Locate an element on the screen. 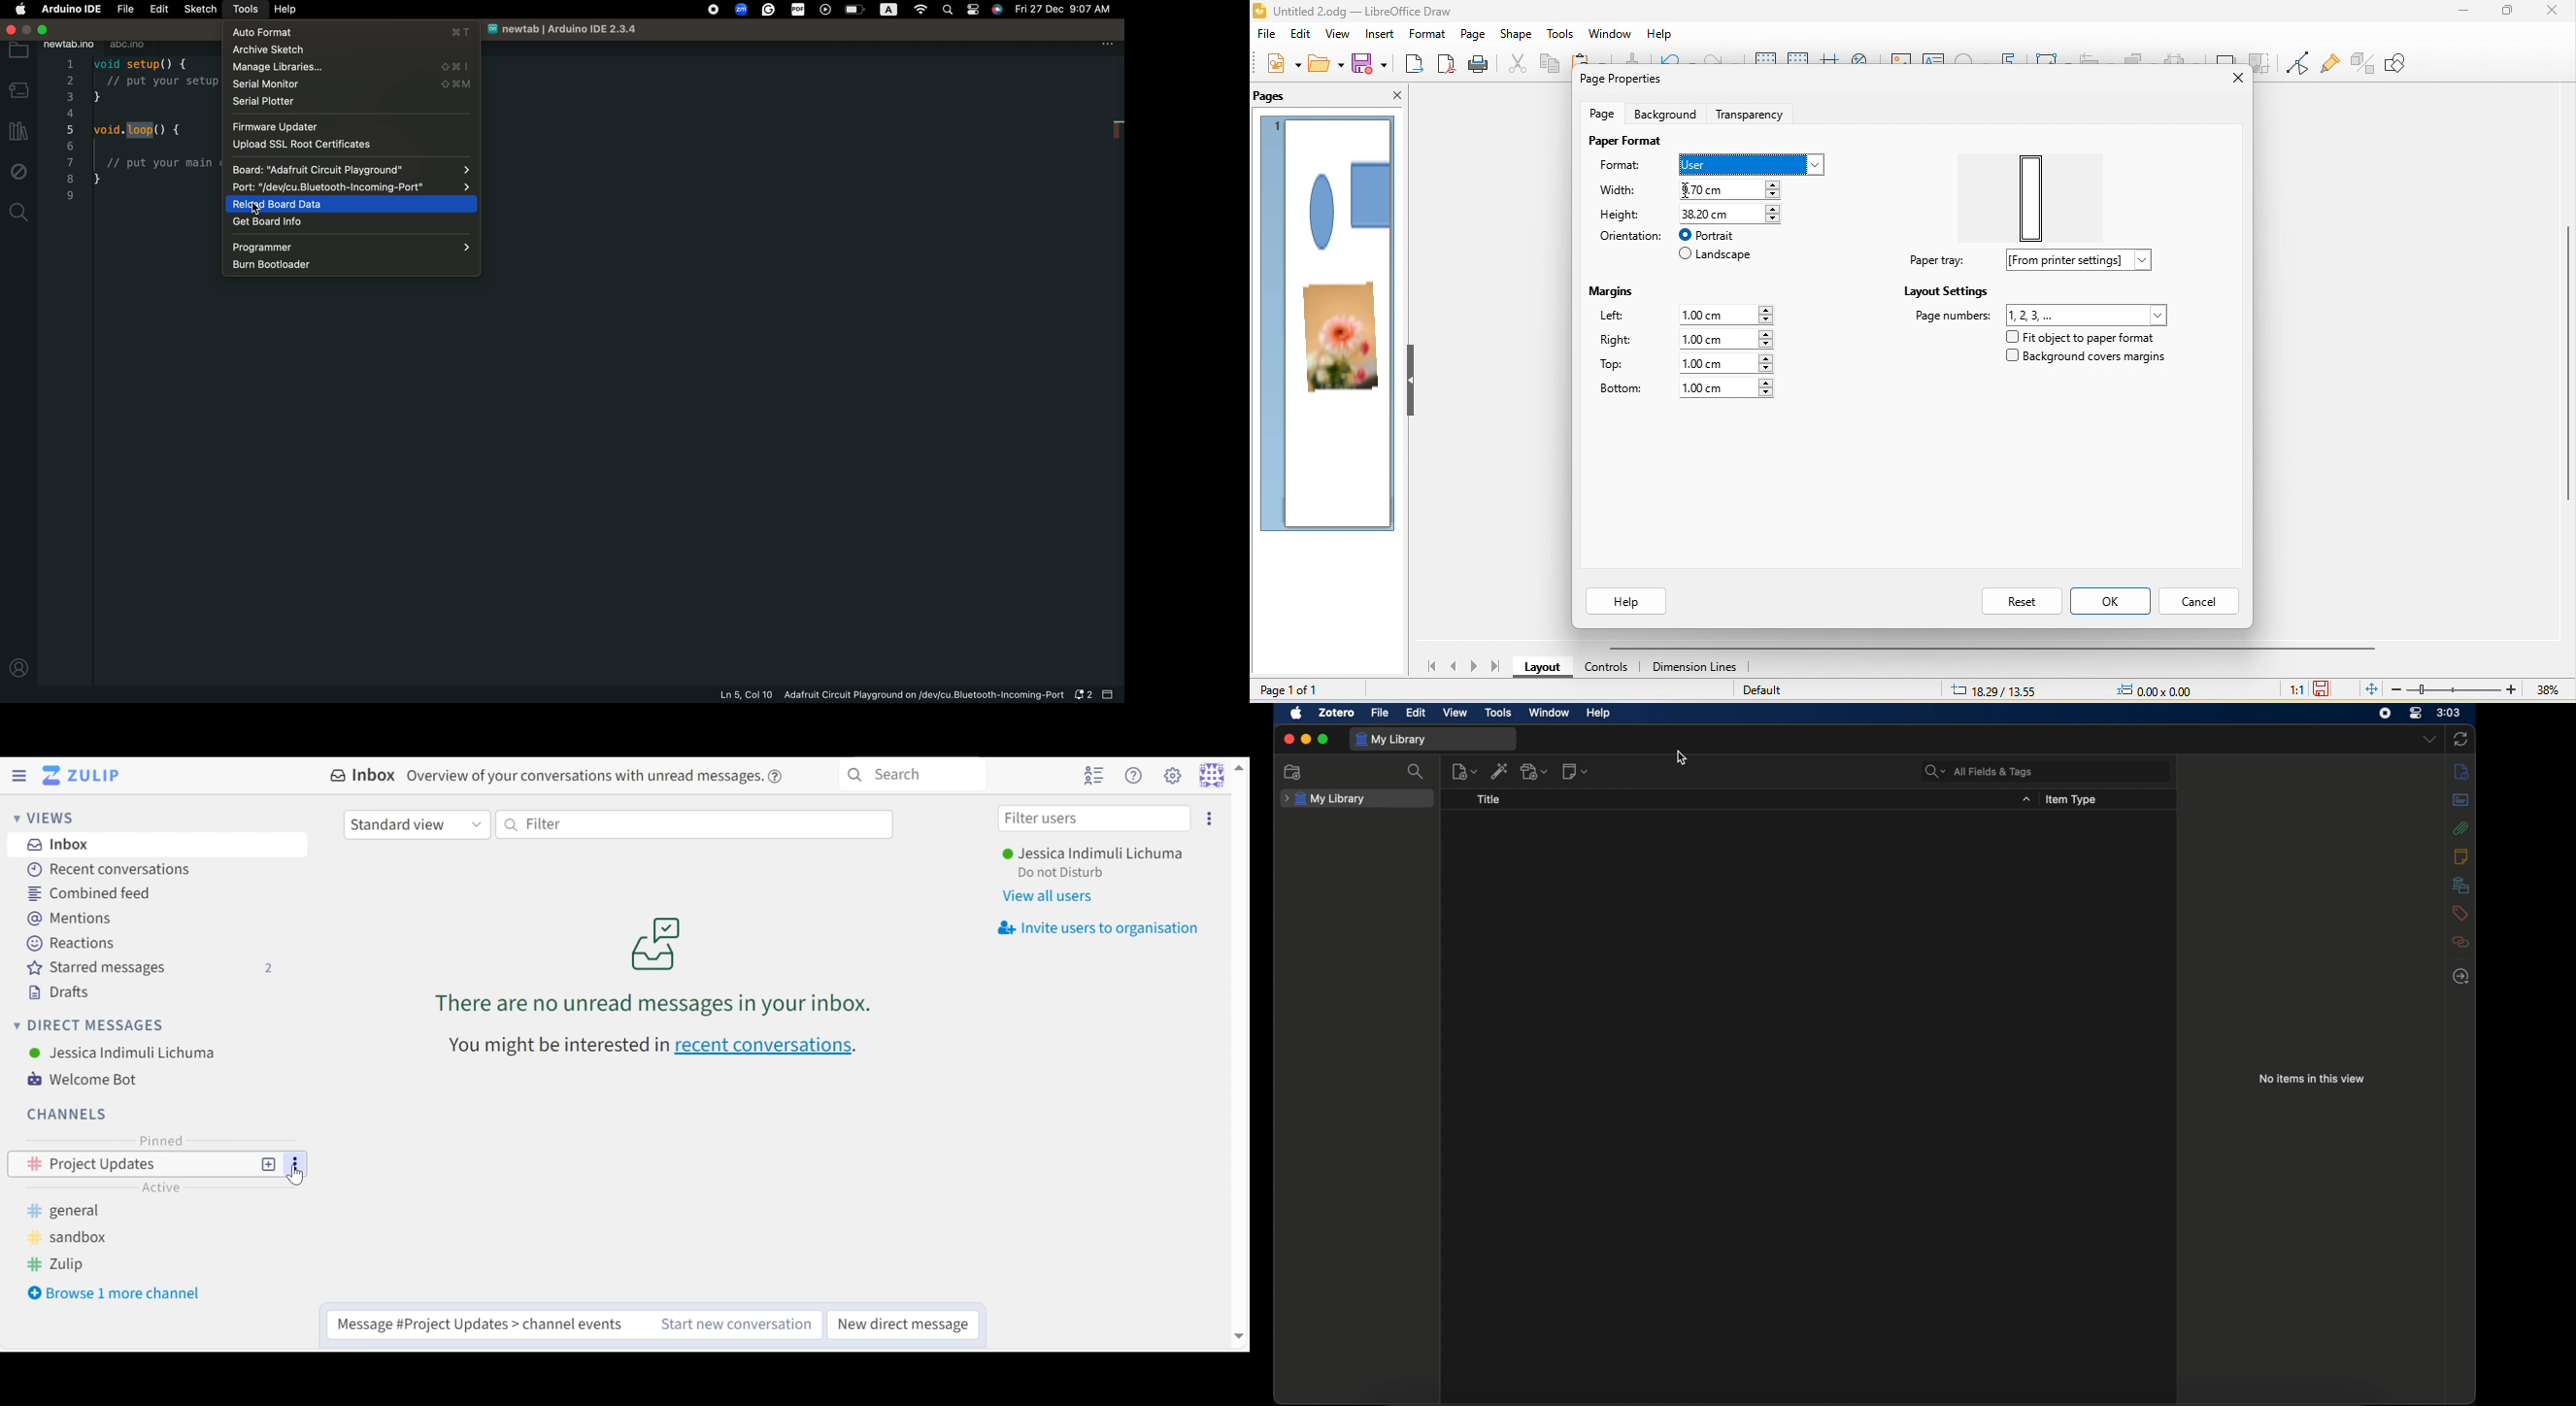 This screenshot has height=1428, width=2576. Arduino IDE is located at coordinates (69, 9).